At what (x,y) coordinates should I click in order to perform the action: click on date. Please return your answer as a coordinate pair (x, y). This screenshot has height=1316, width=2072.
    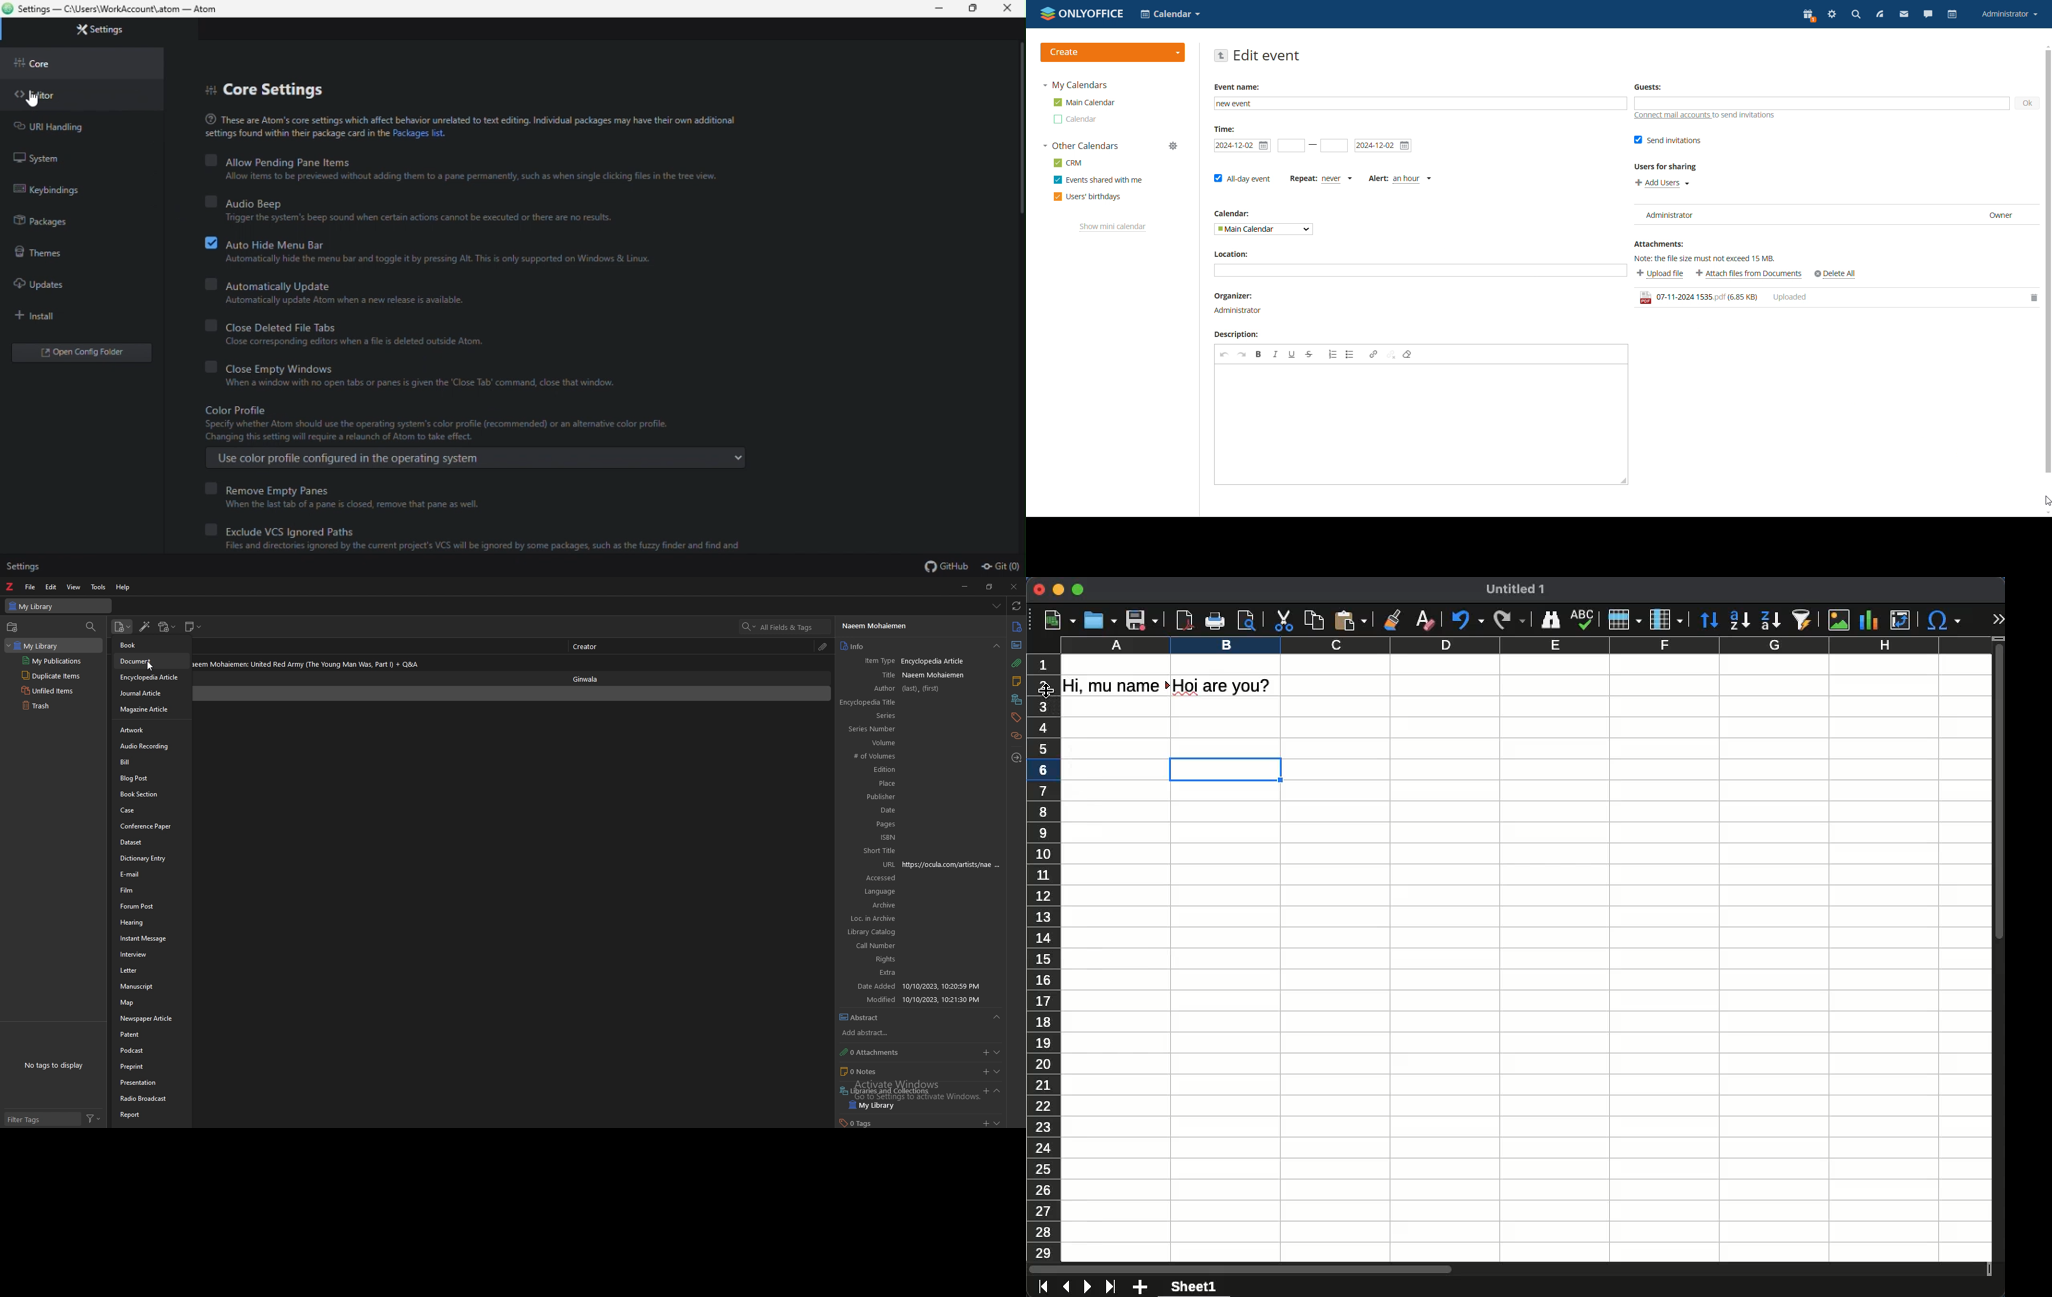
    Looking at the image, I should click on (868, 811).